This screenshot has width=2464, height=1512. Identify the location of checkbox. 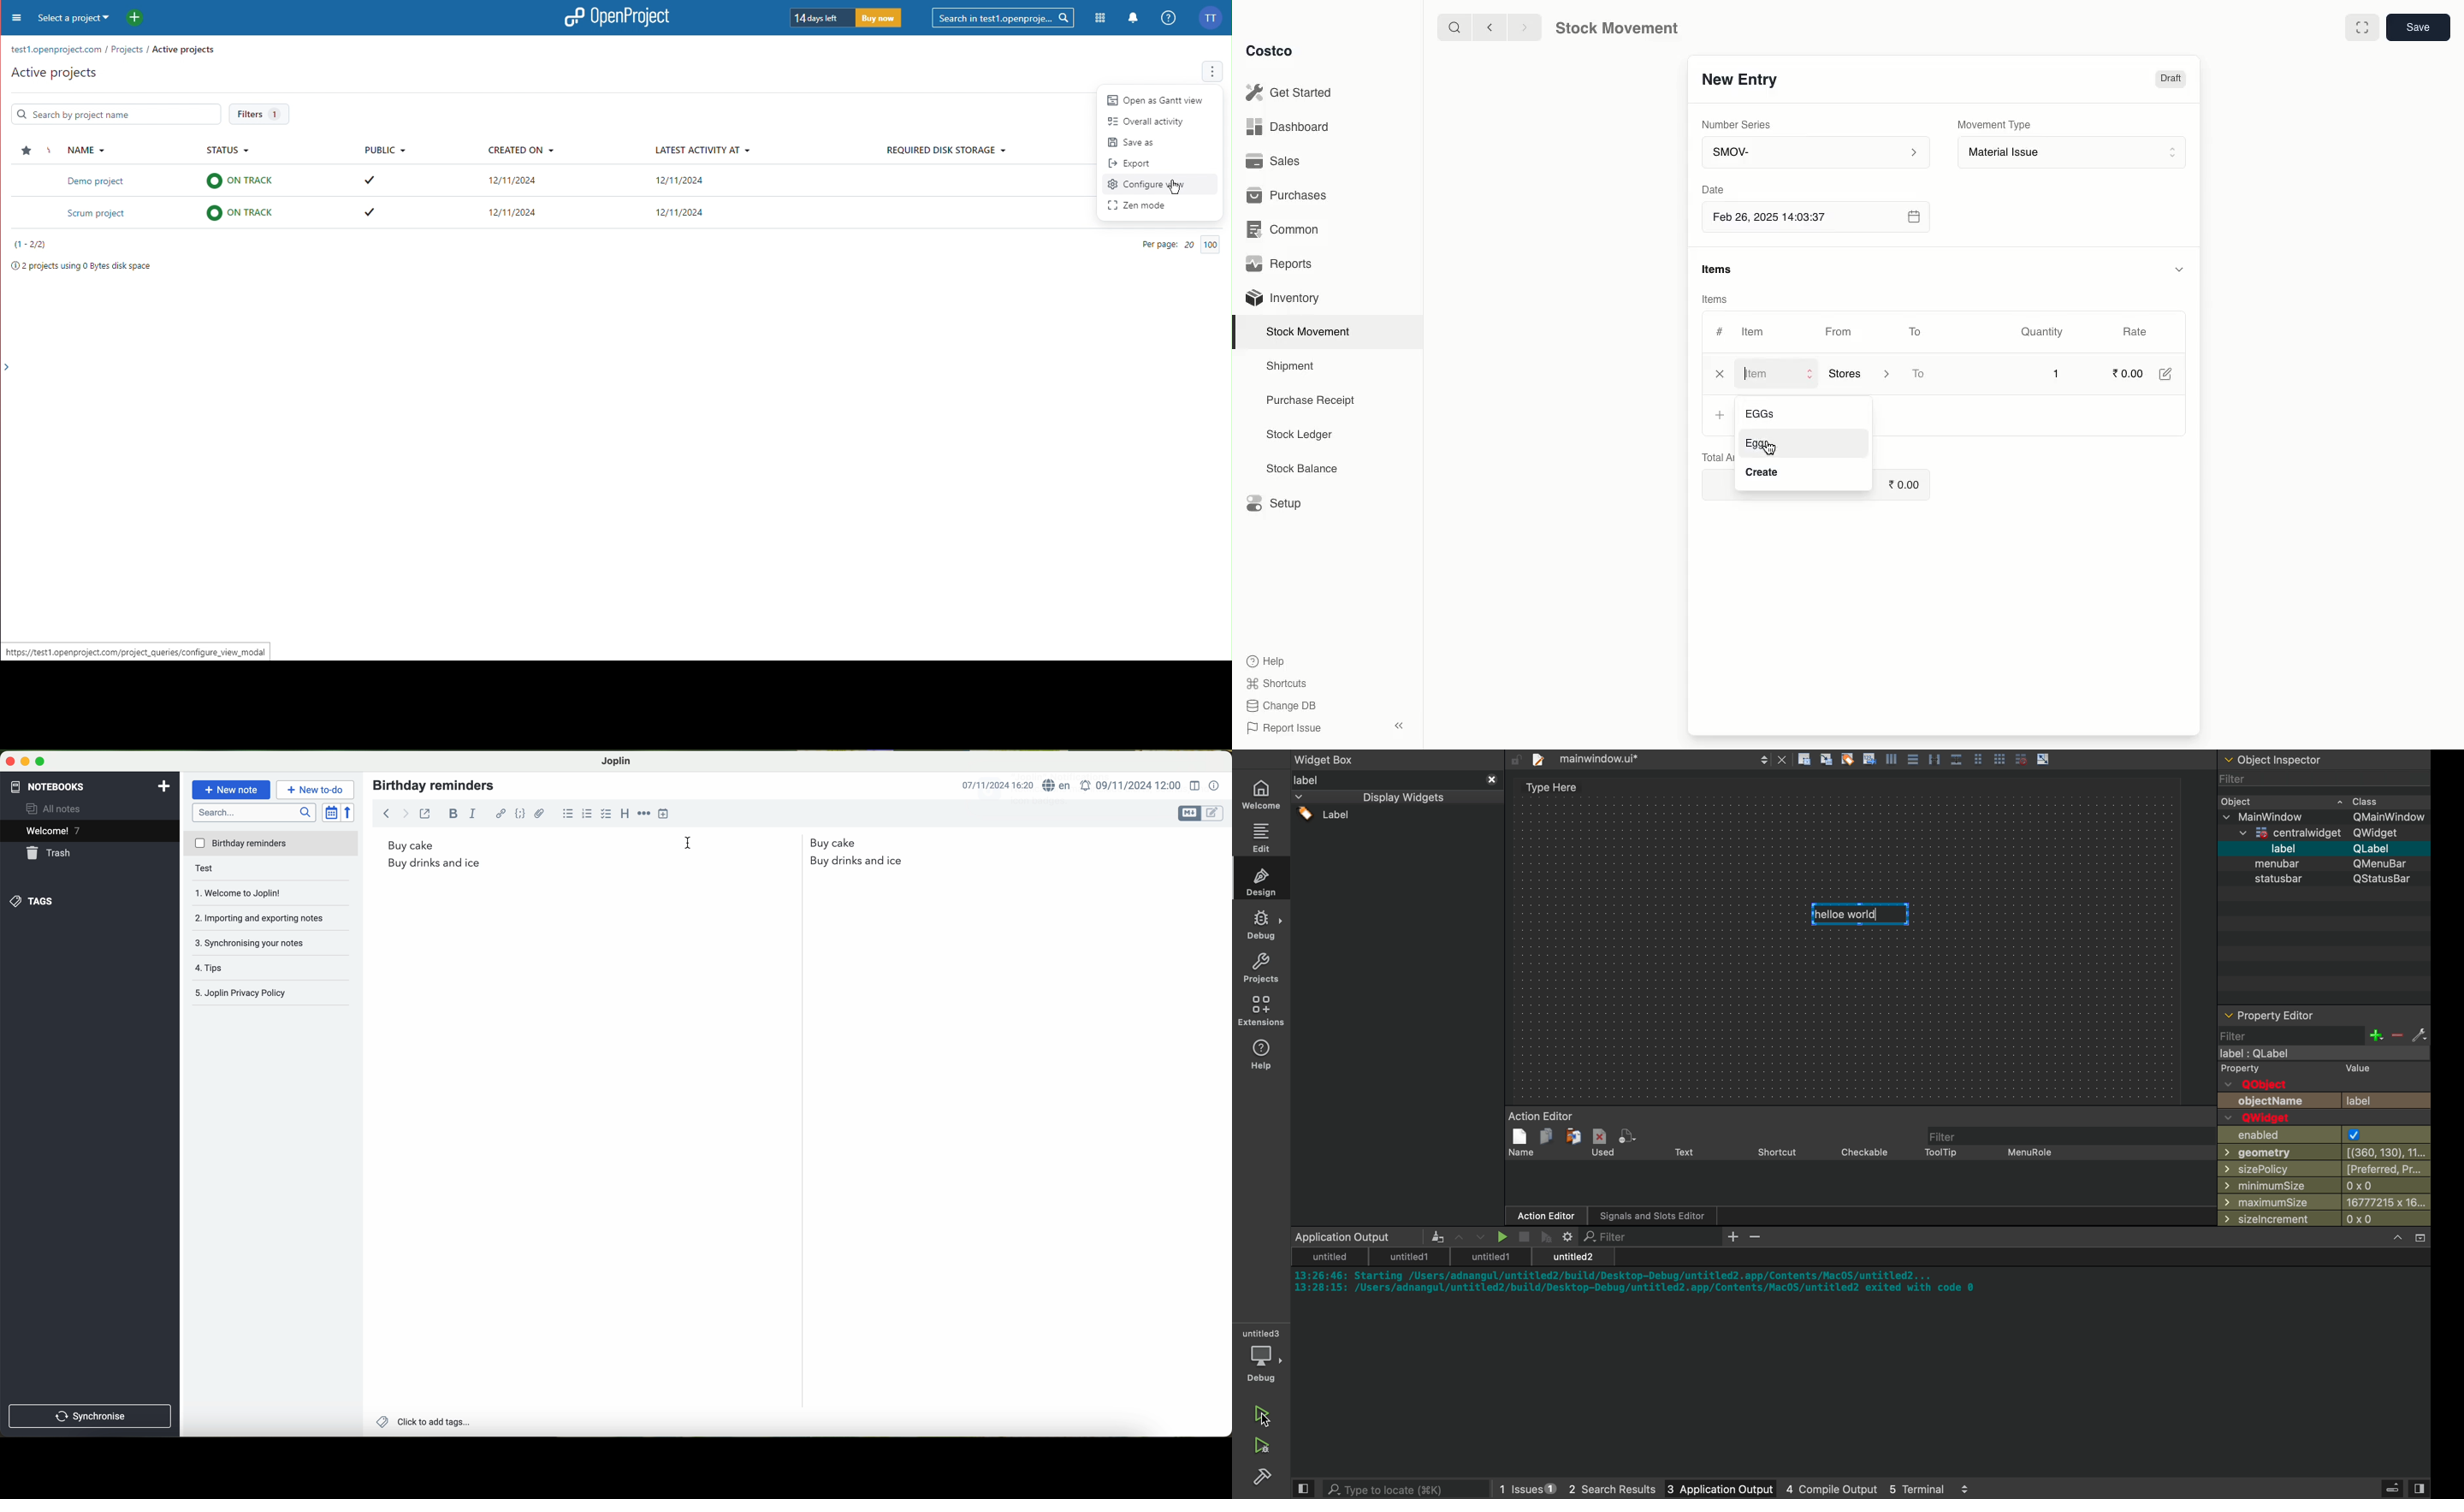
(605, 813).